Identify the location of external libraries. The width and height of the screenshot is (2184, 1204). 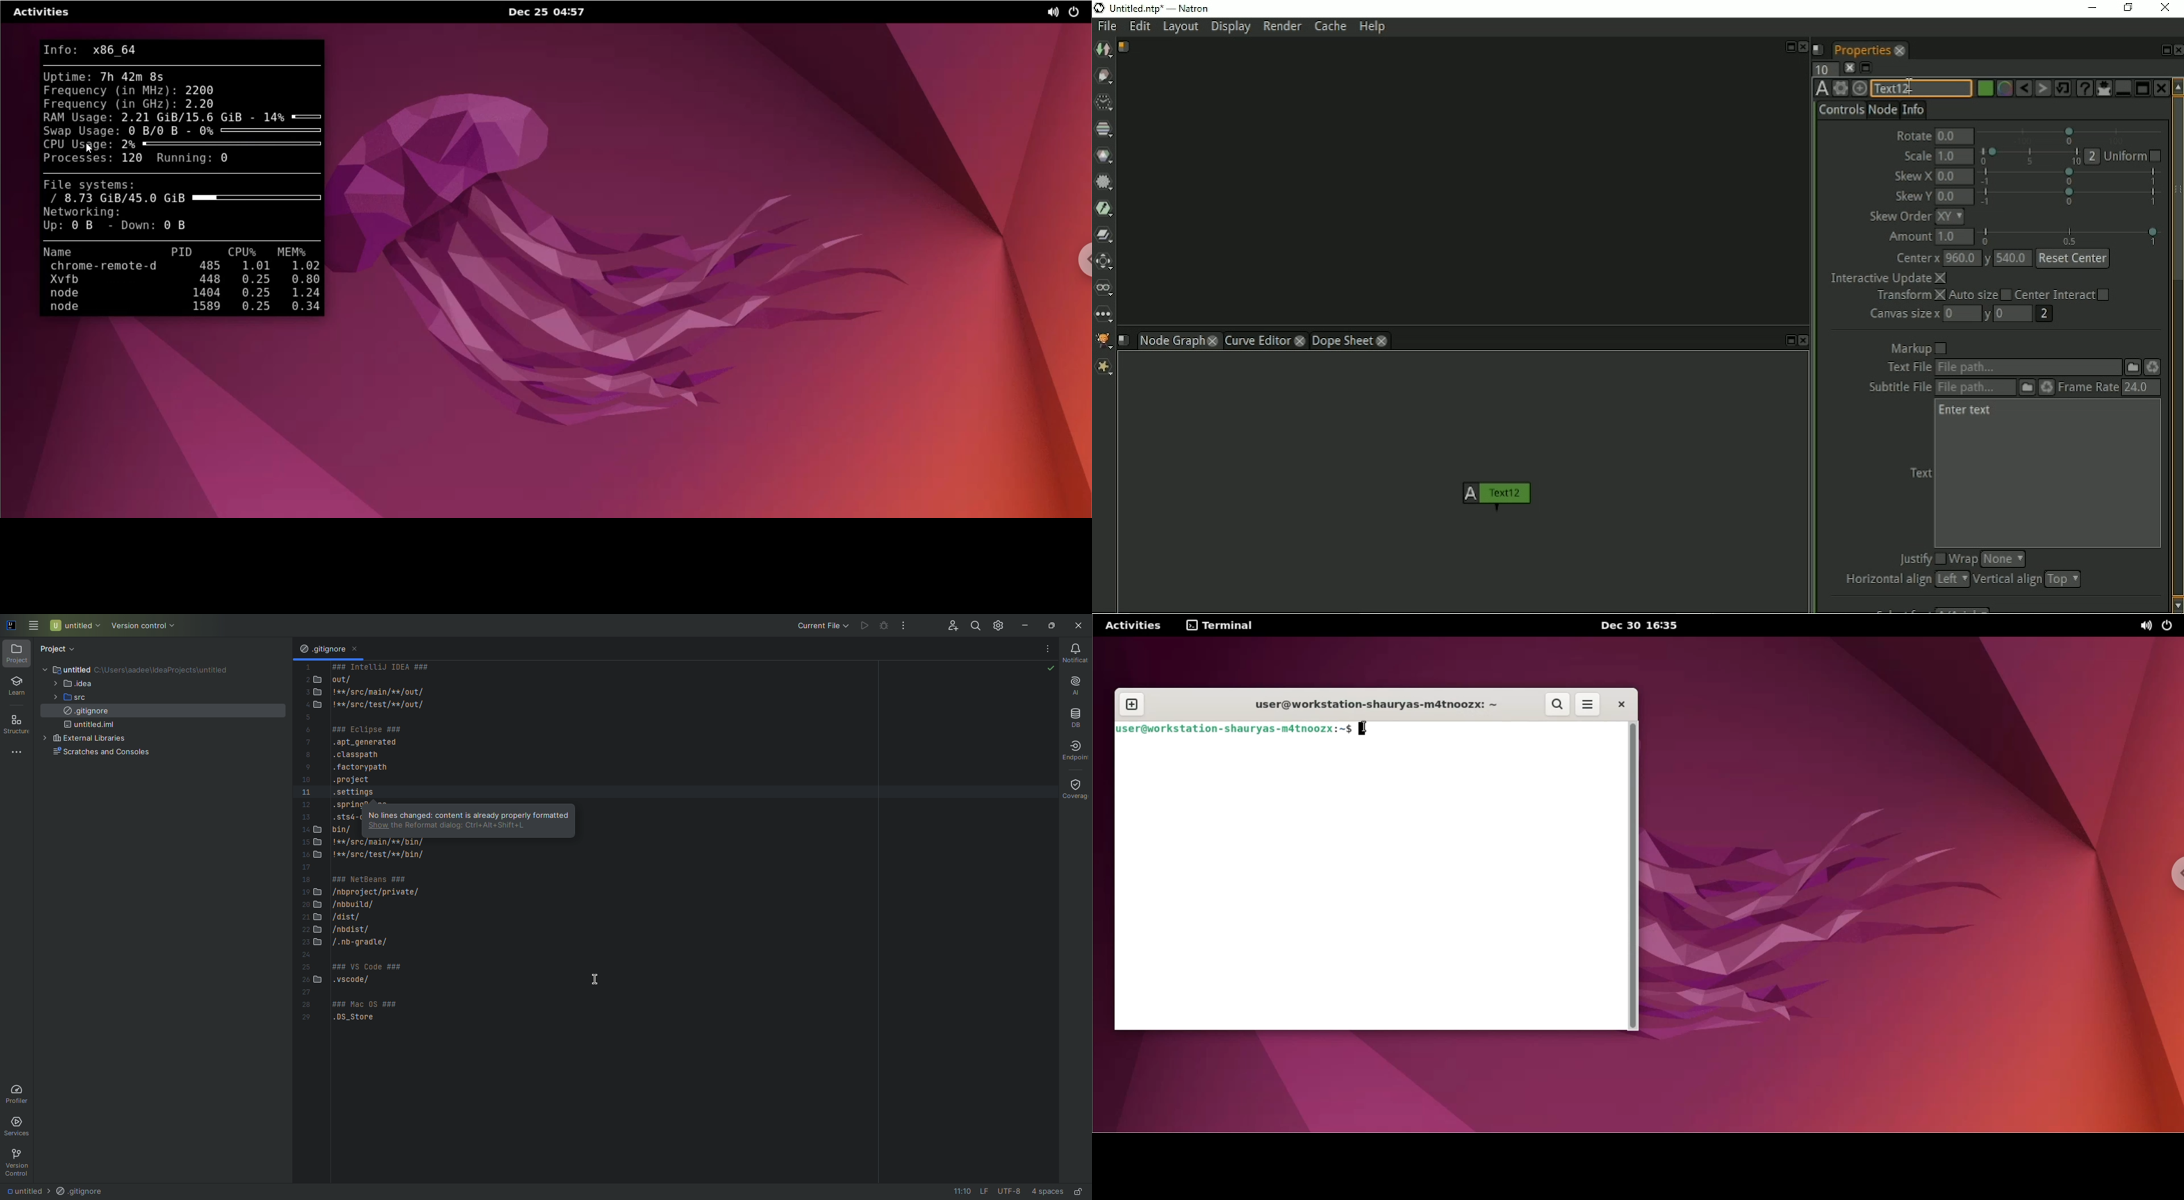
(94, 740).